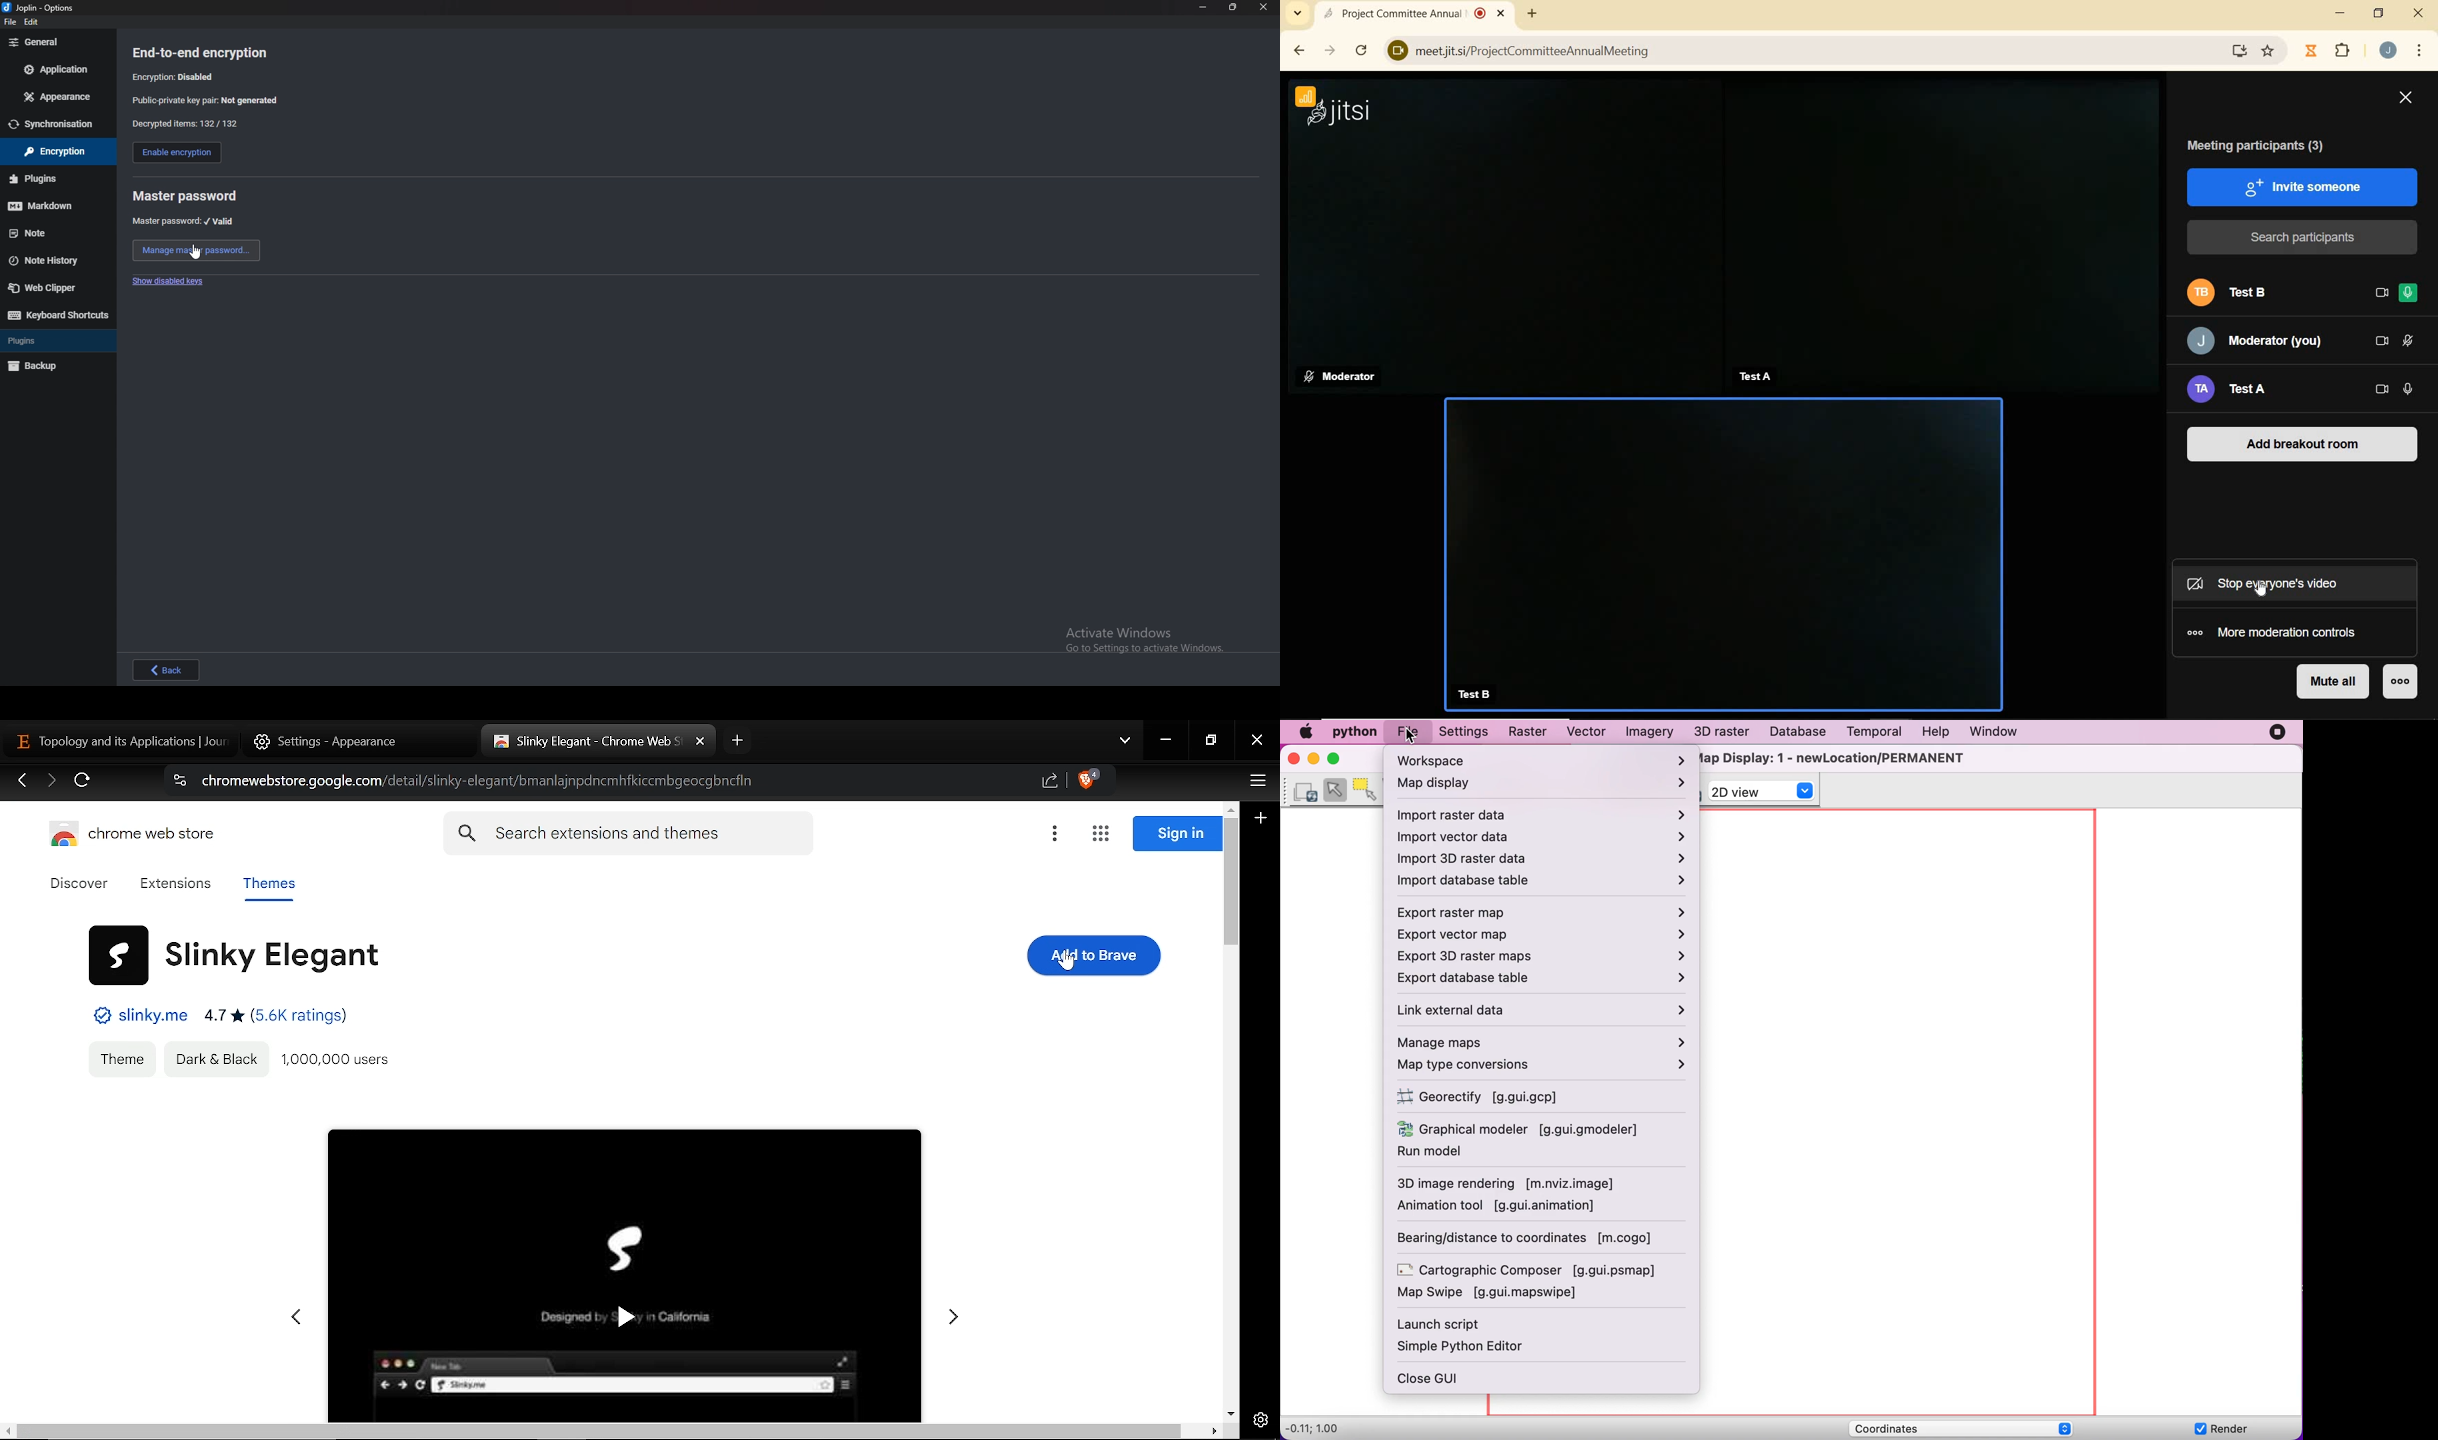 The width and height of the screenshot is (2464, 1456). I want to click on SEARCH TABS, so click(1298, 16).